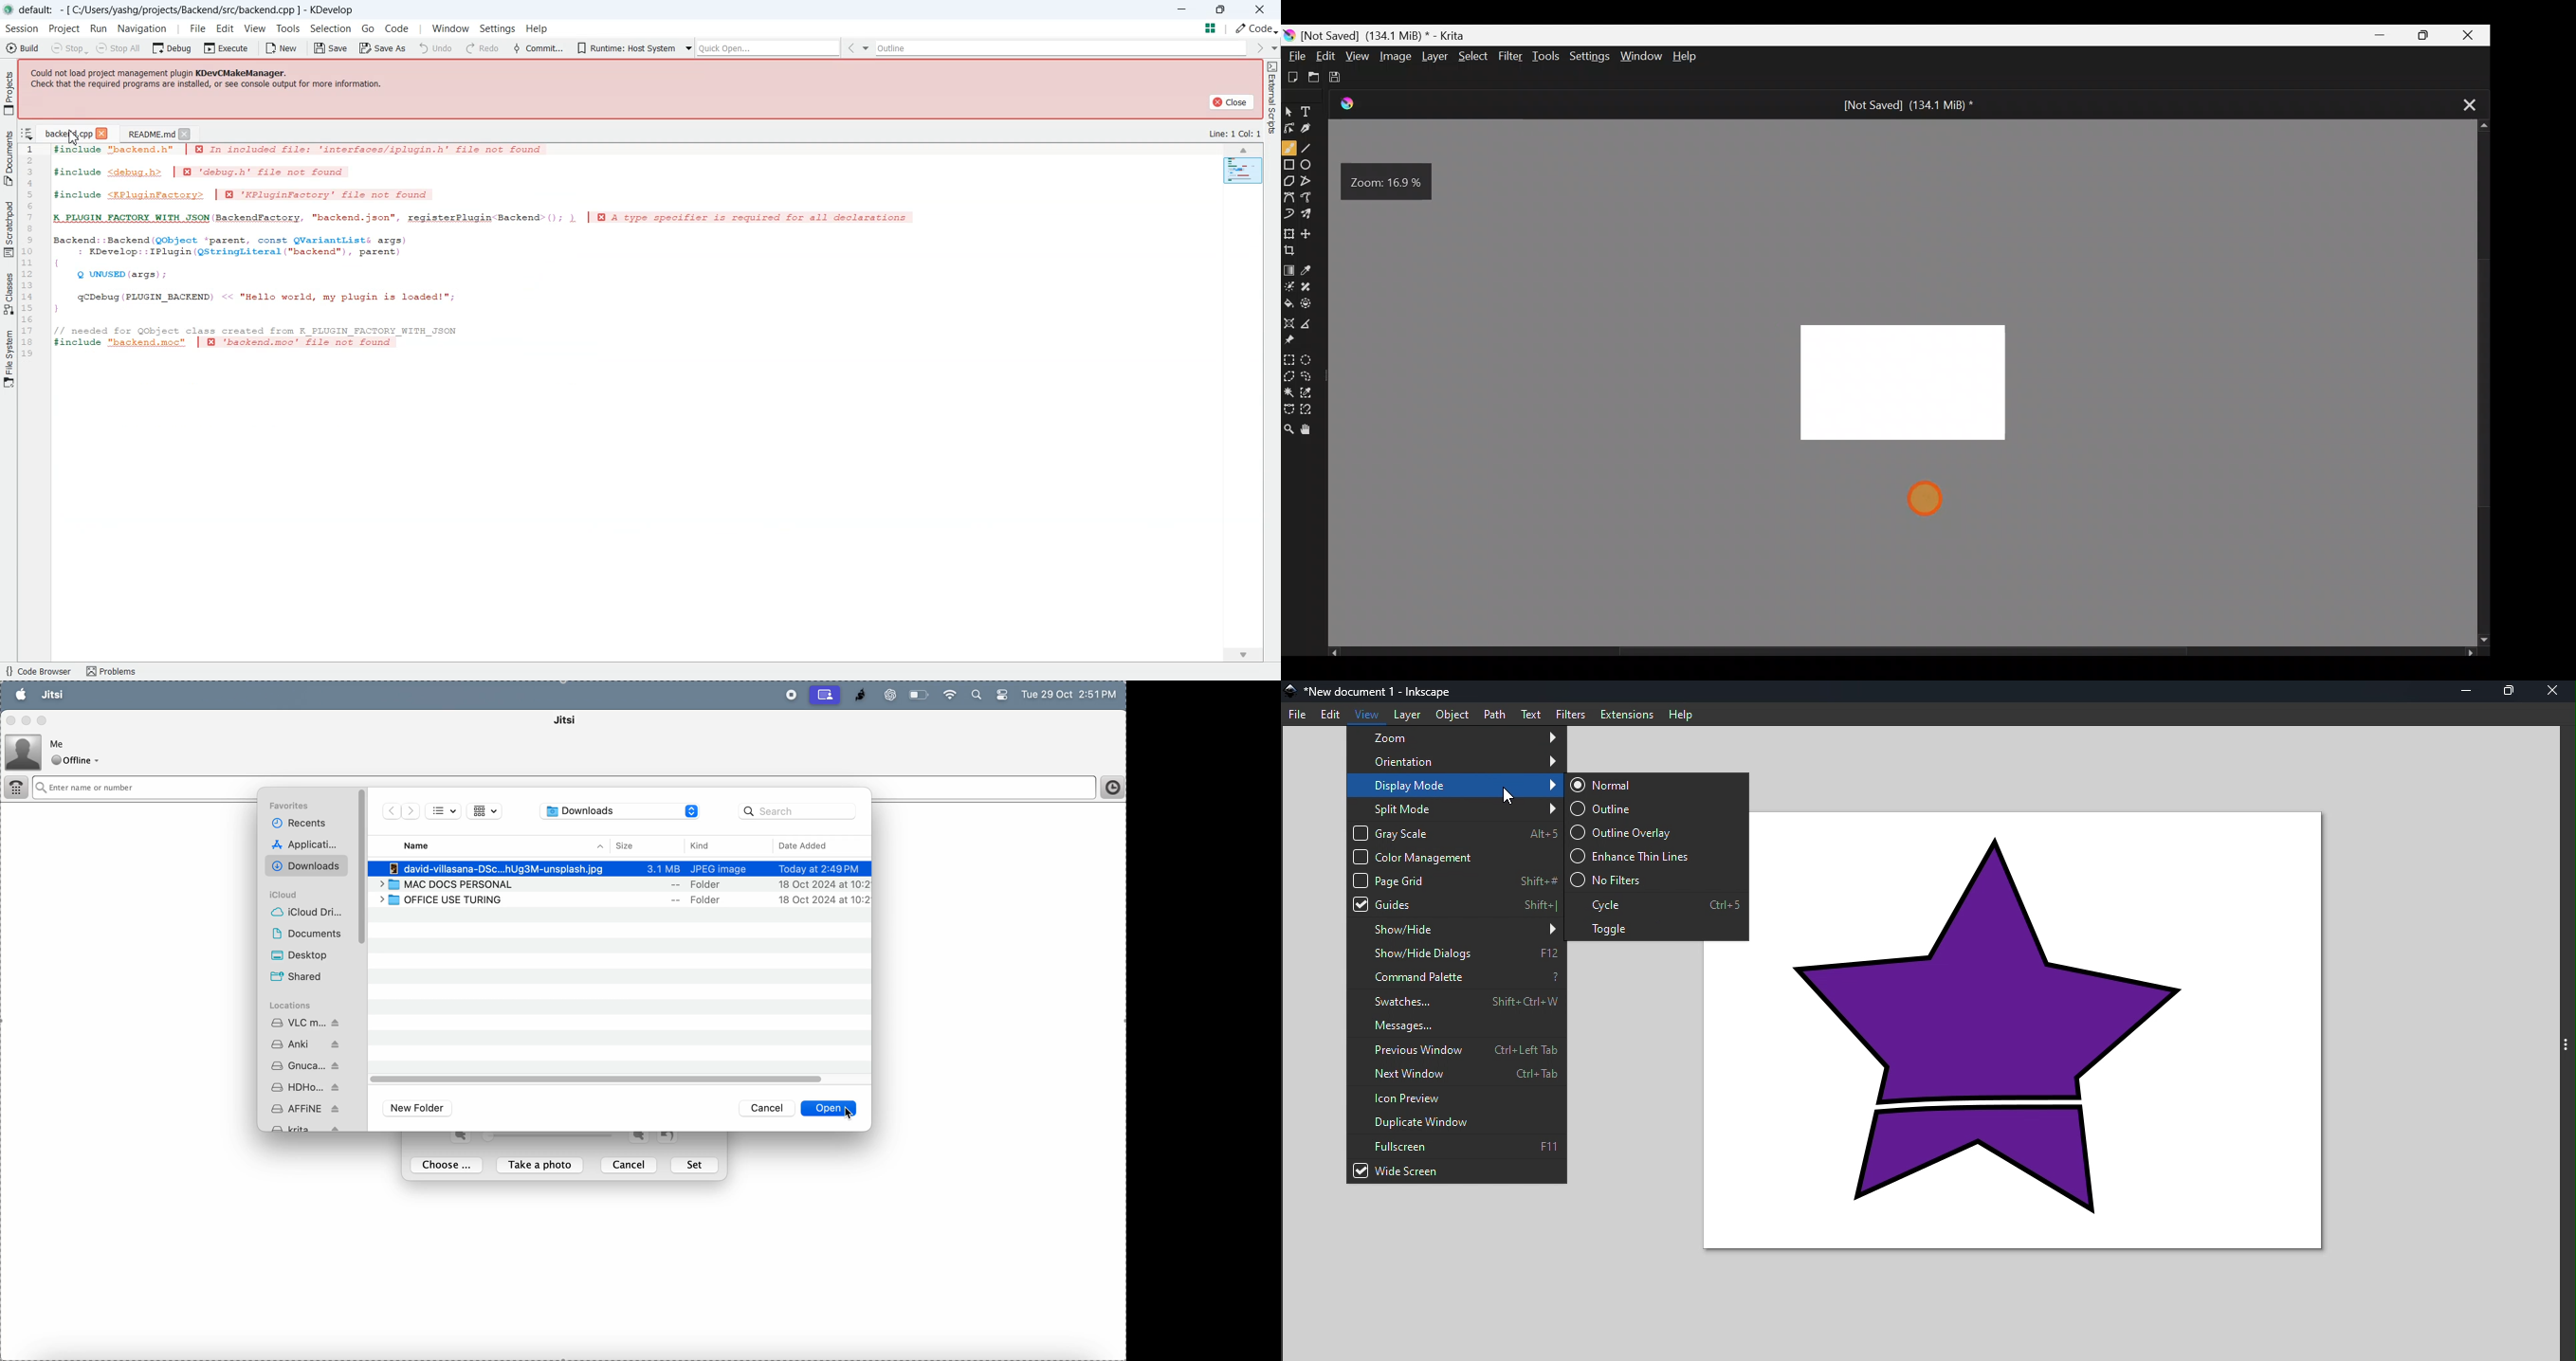 Image resolution: width=2576 pixels, height=1372 pixels. Describe the element at coordinates (1222, 8) in the screenshot. I see `Maximize` at that location.